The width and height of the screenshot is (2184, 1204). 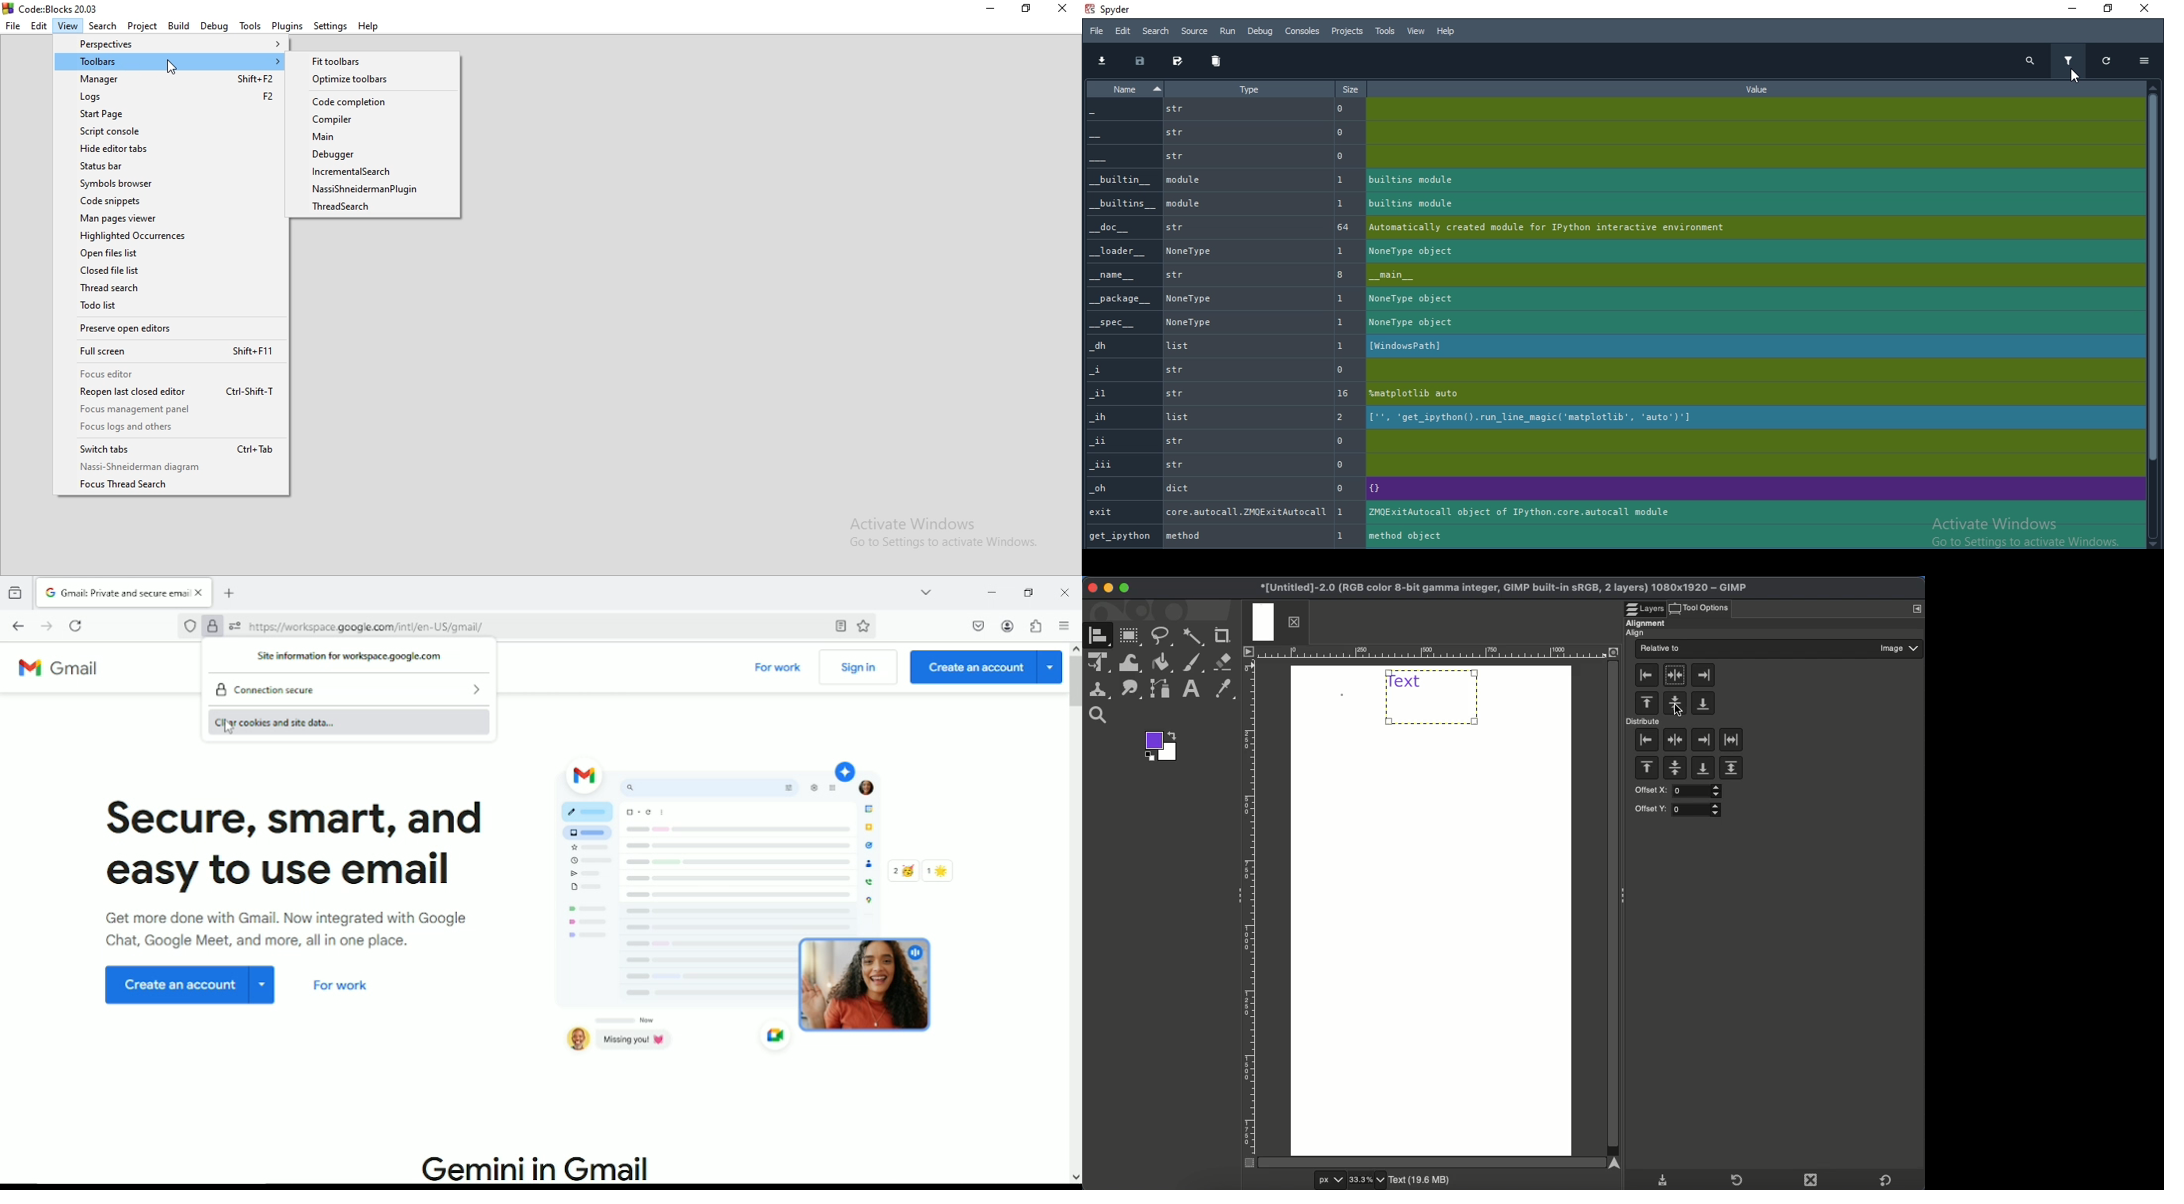 What do you see at coordinates (1885, 1178) in the screenshot?
I see `Default tool presets` at bounding box center [1885, 1178].